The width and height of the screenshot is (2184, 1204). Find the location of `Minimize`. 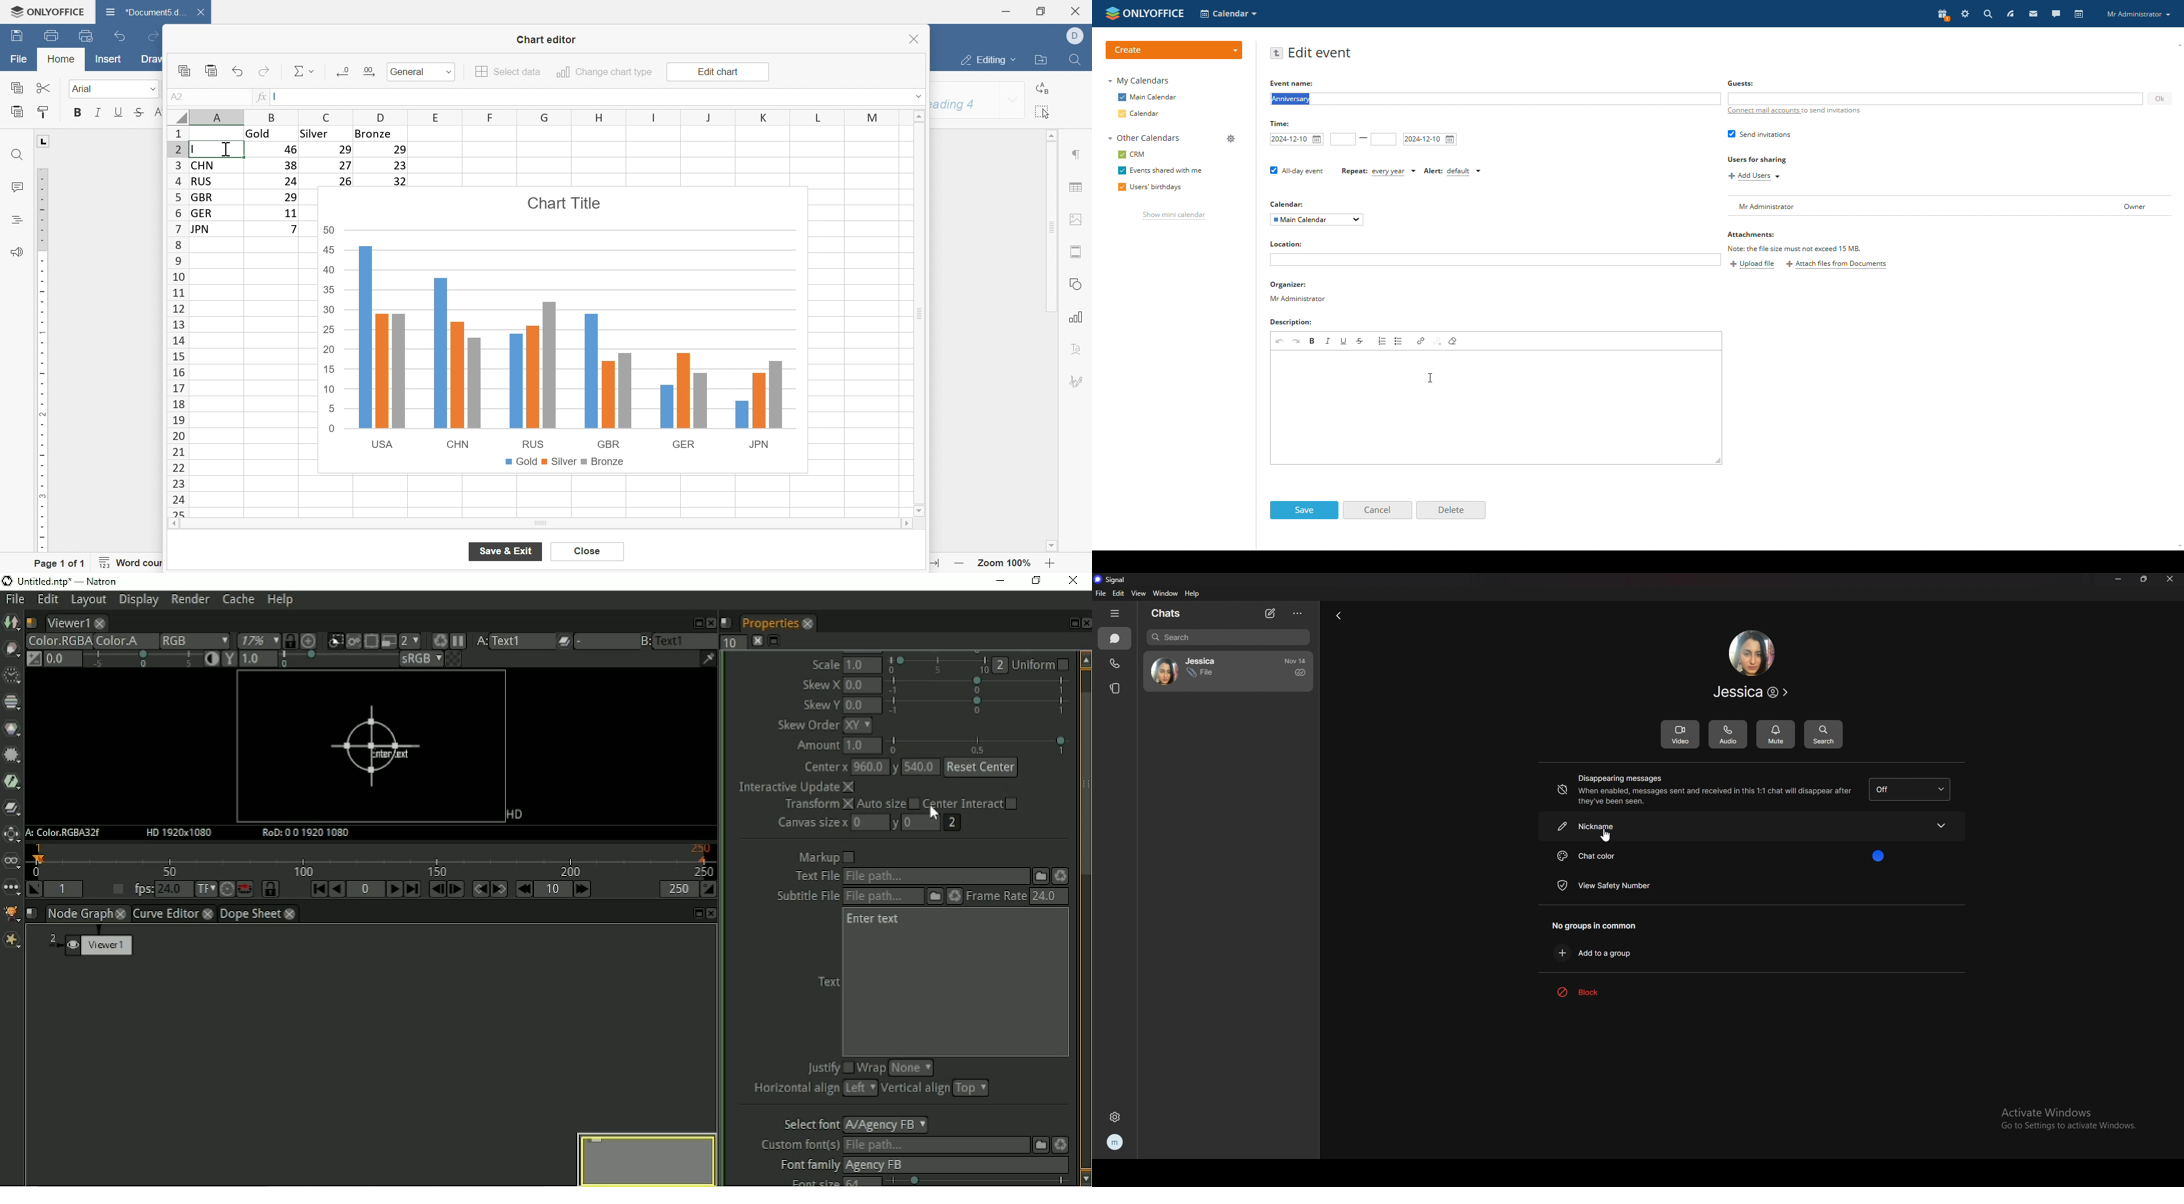

Minimize is located at coordinates (1003, 581).